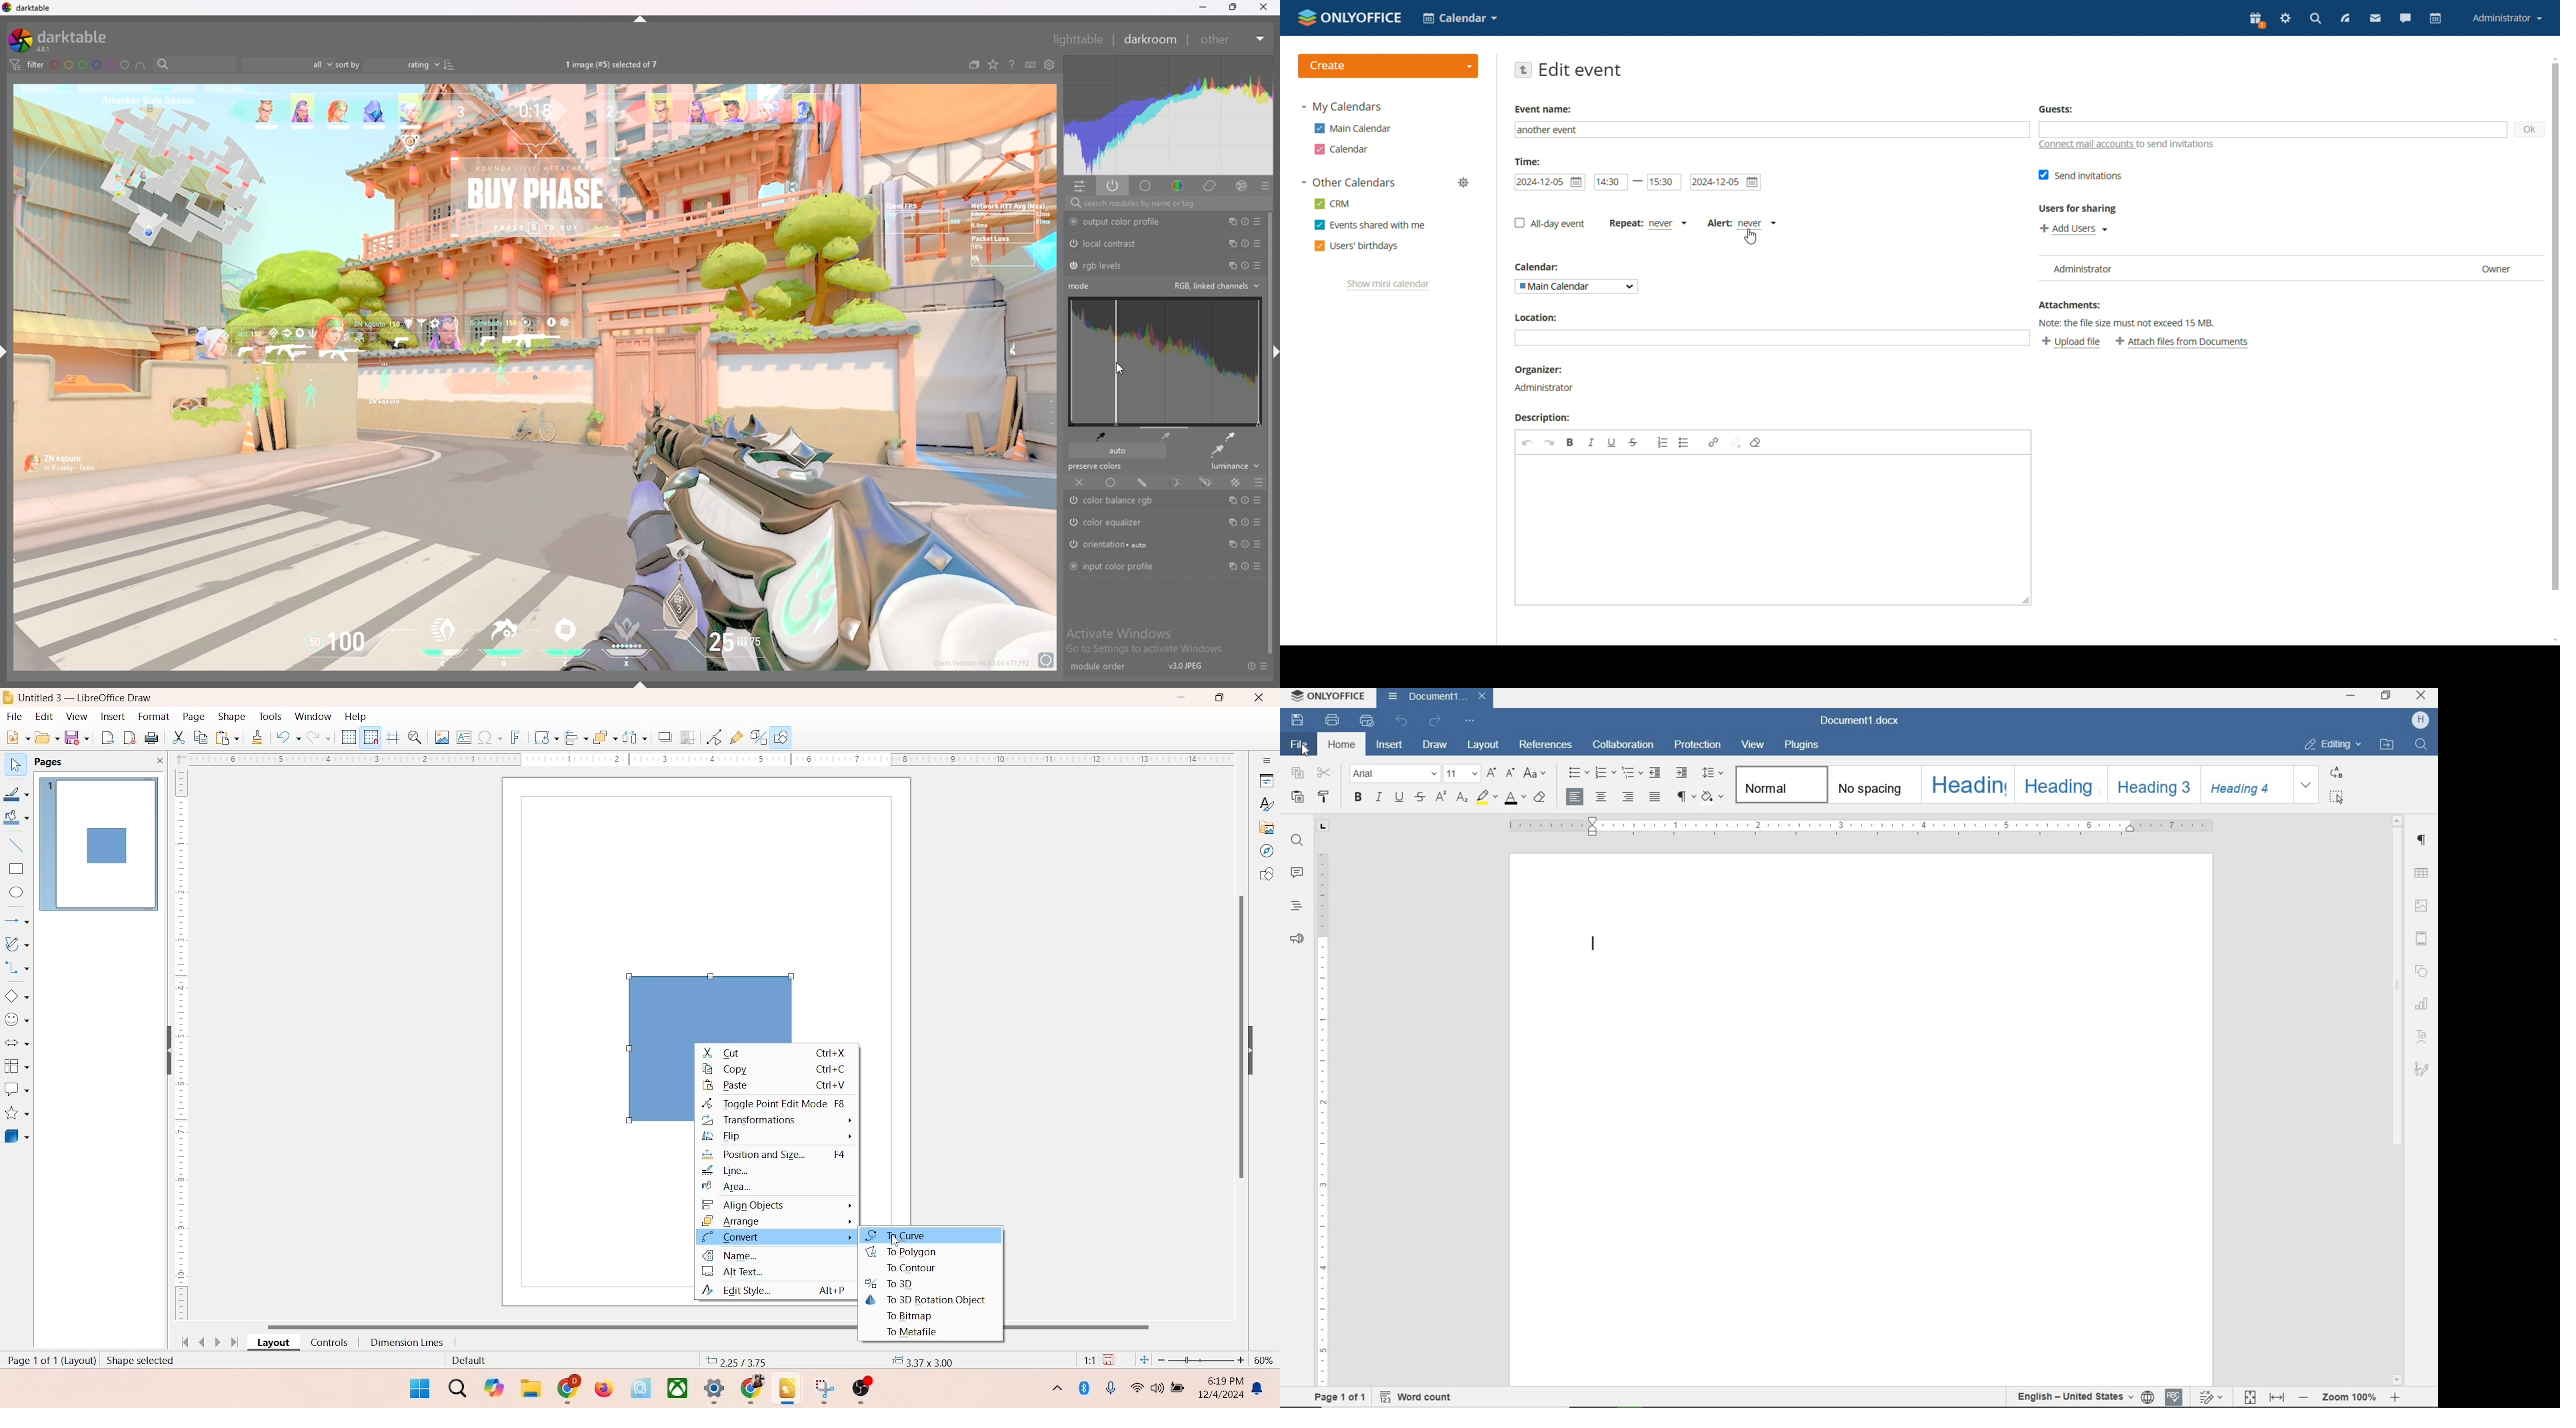  I want to click on save, so click(1298, 719).